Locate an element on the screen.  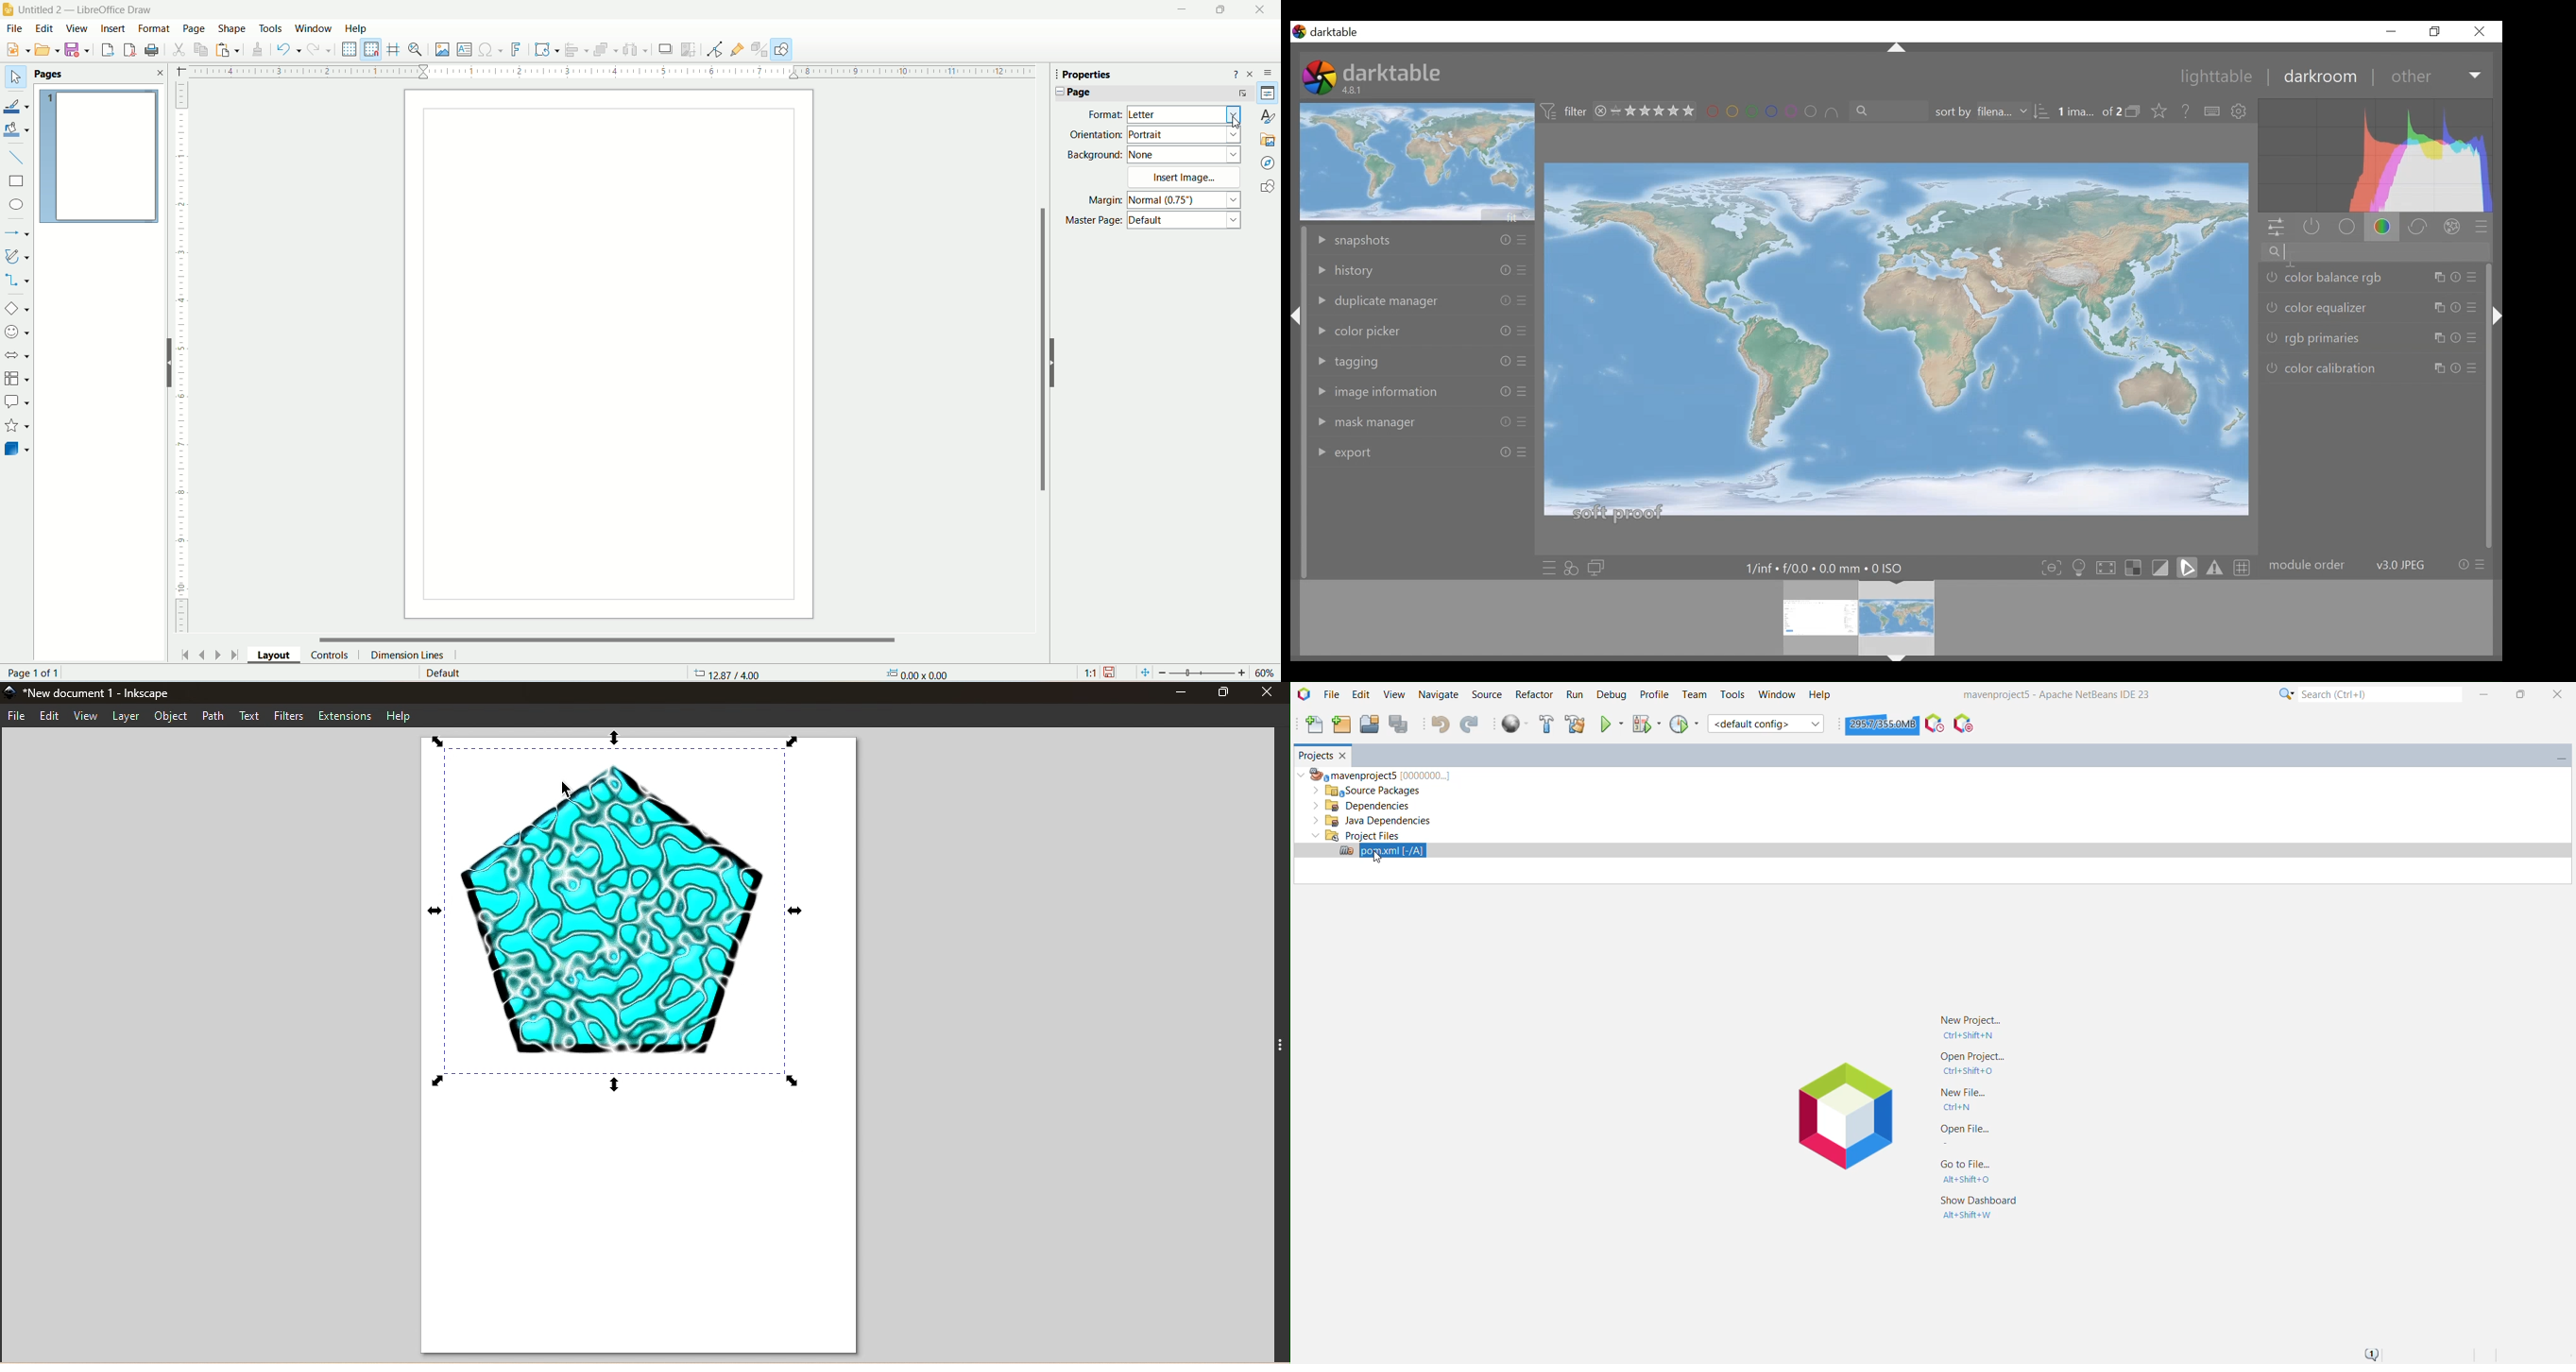
edit is located at coordinates (44, 28).